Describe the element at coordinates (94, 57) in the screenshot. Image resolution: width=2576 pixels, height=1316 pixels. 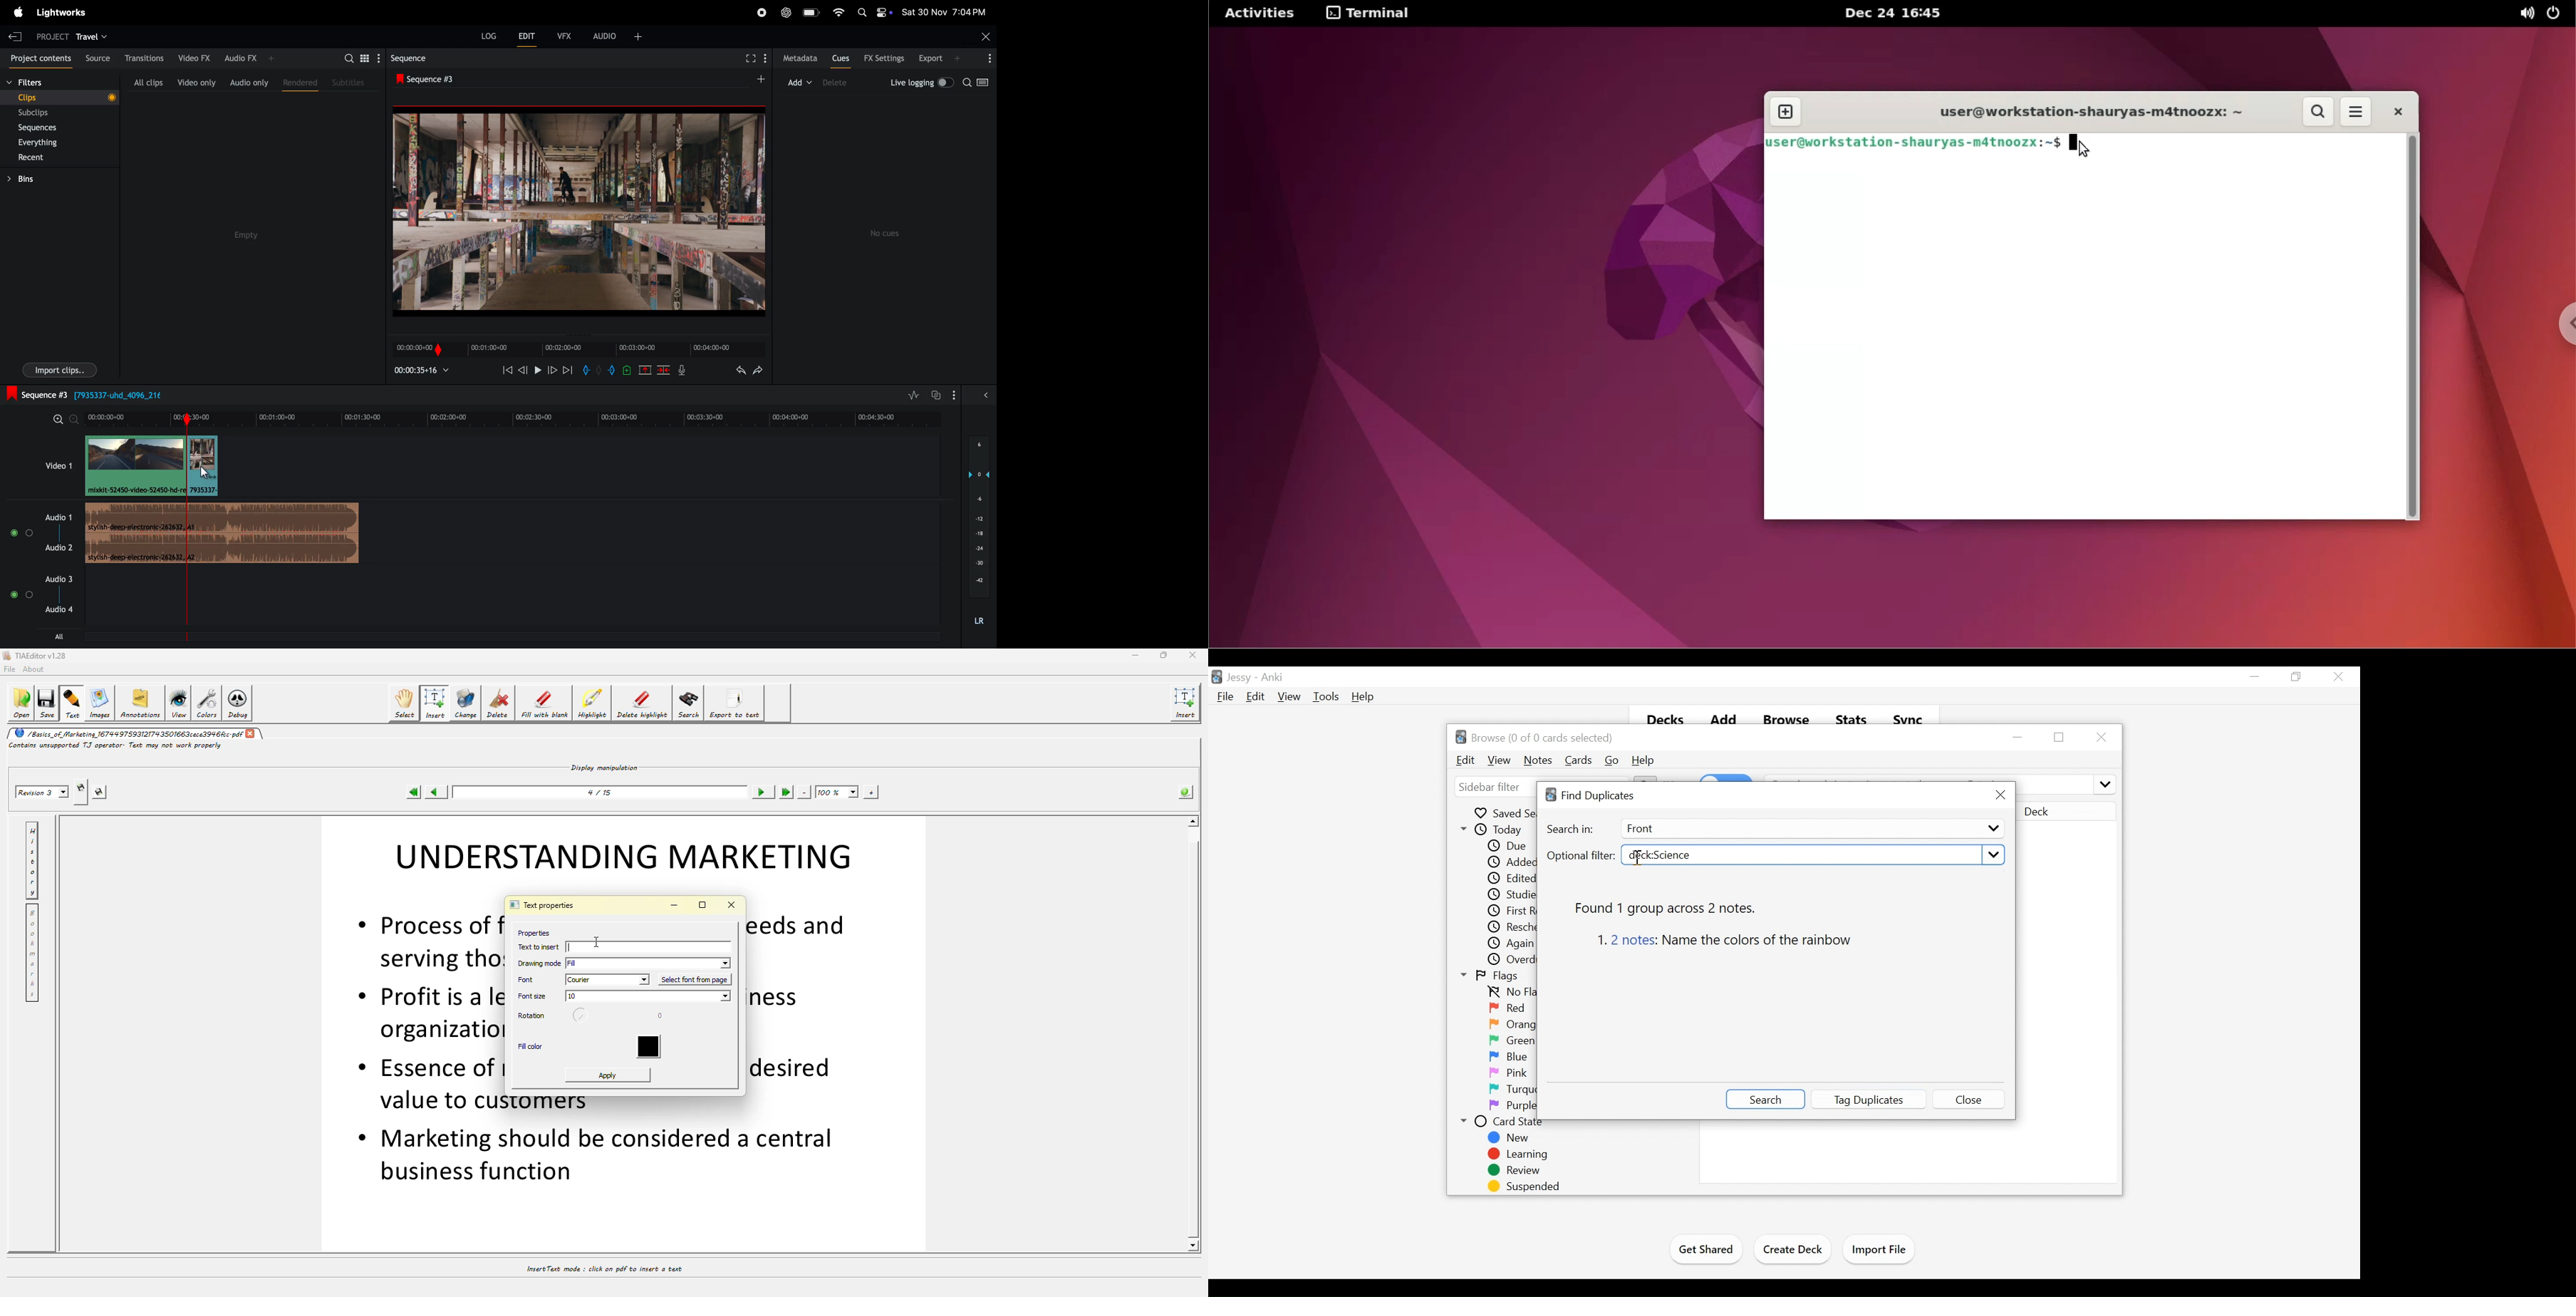
I see `source` at that location.